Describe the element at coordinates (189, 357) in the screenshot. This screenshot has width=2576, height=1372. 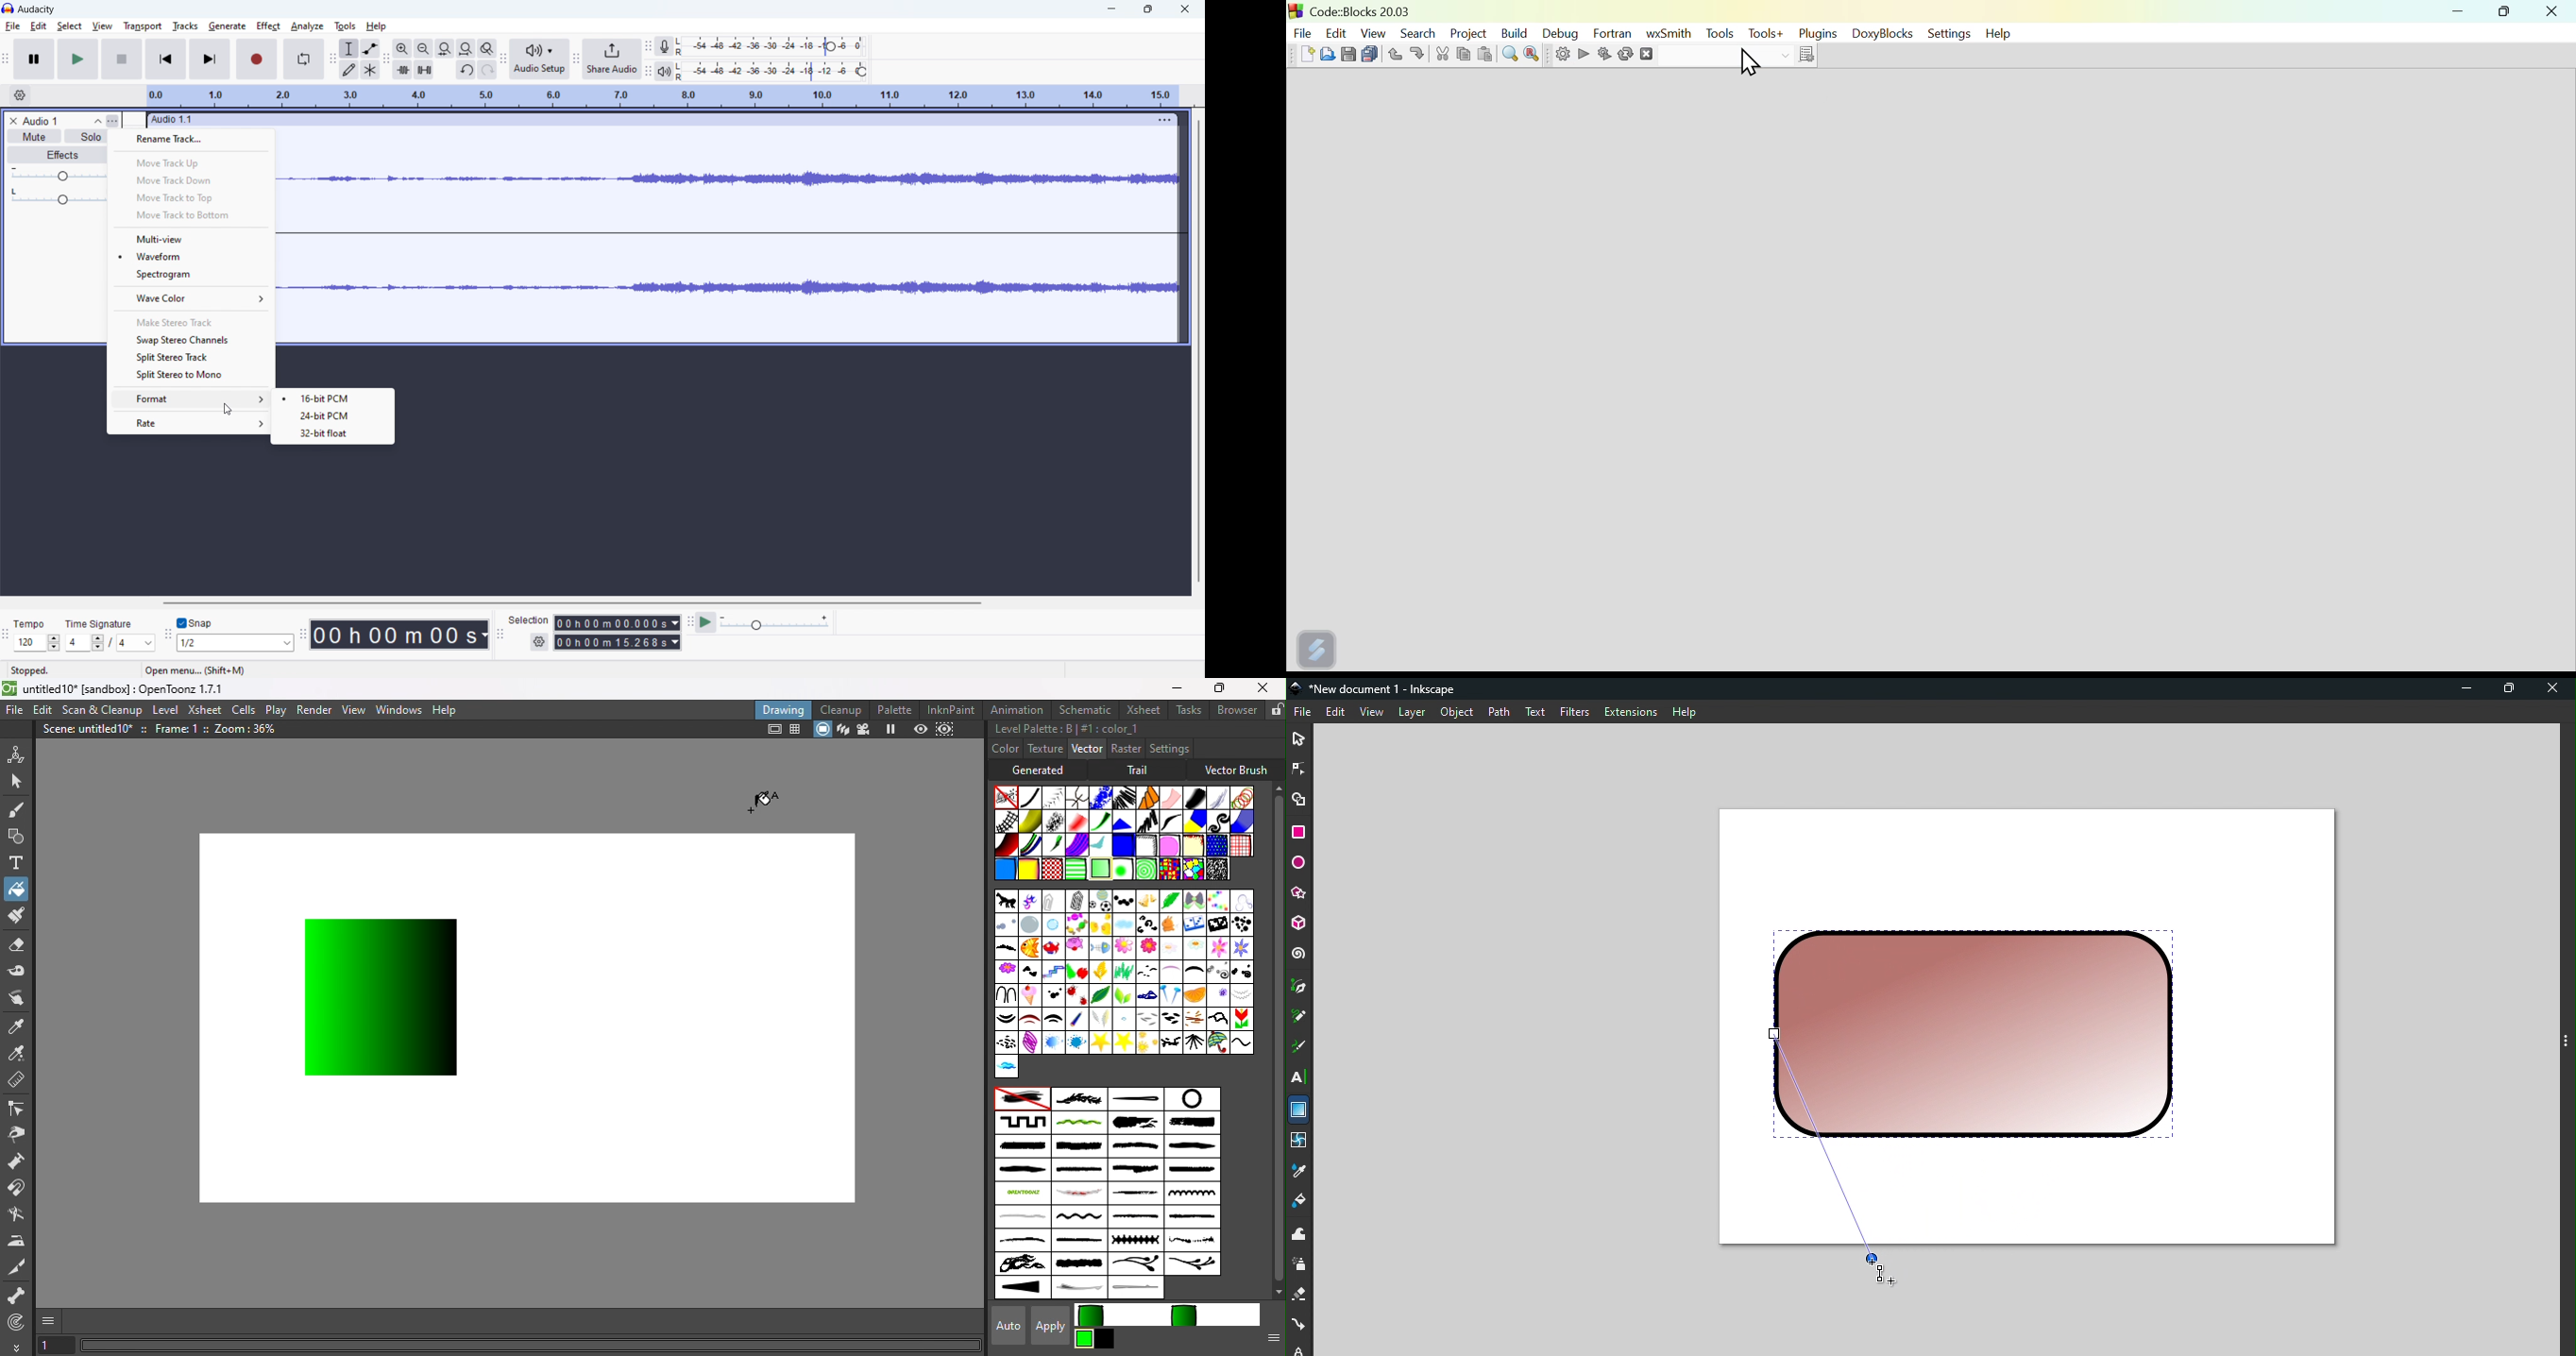
I see `split stereo track` at that location.